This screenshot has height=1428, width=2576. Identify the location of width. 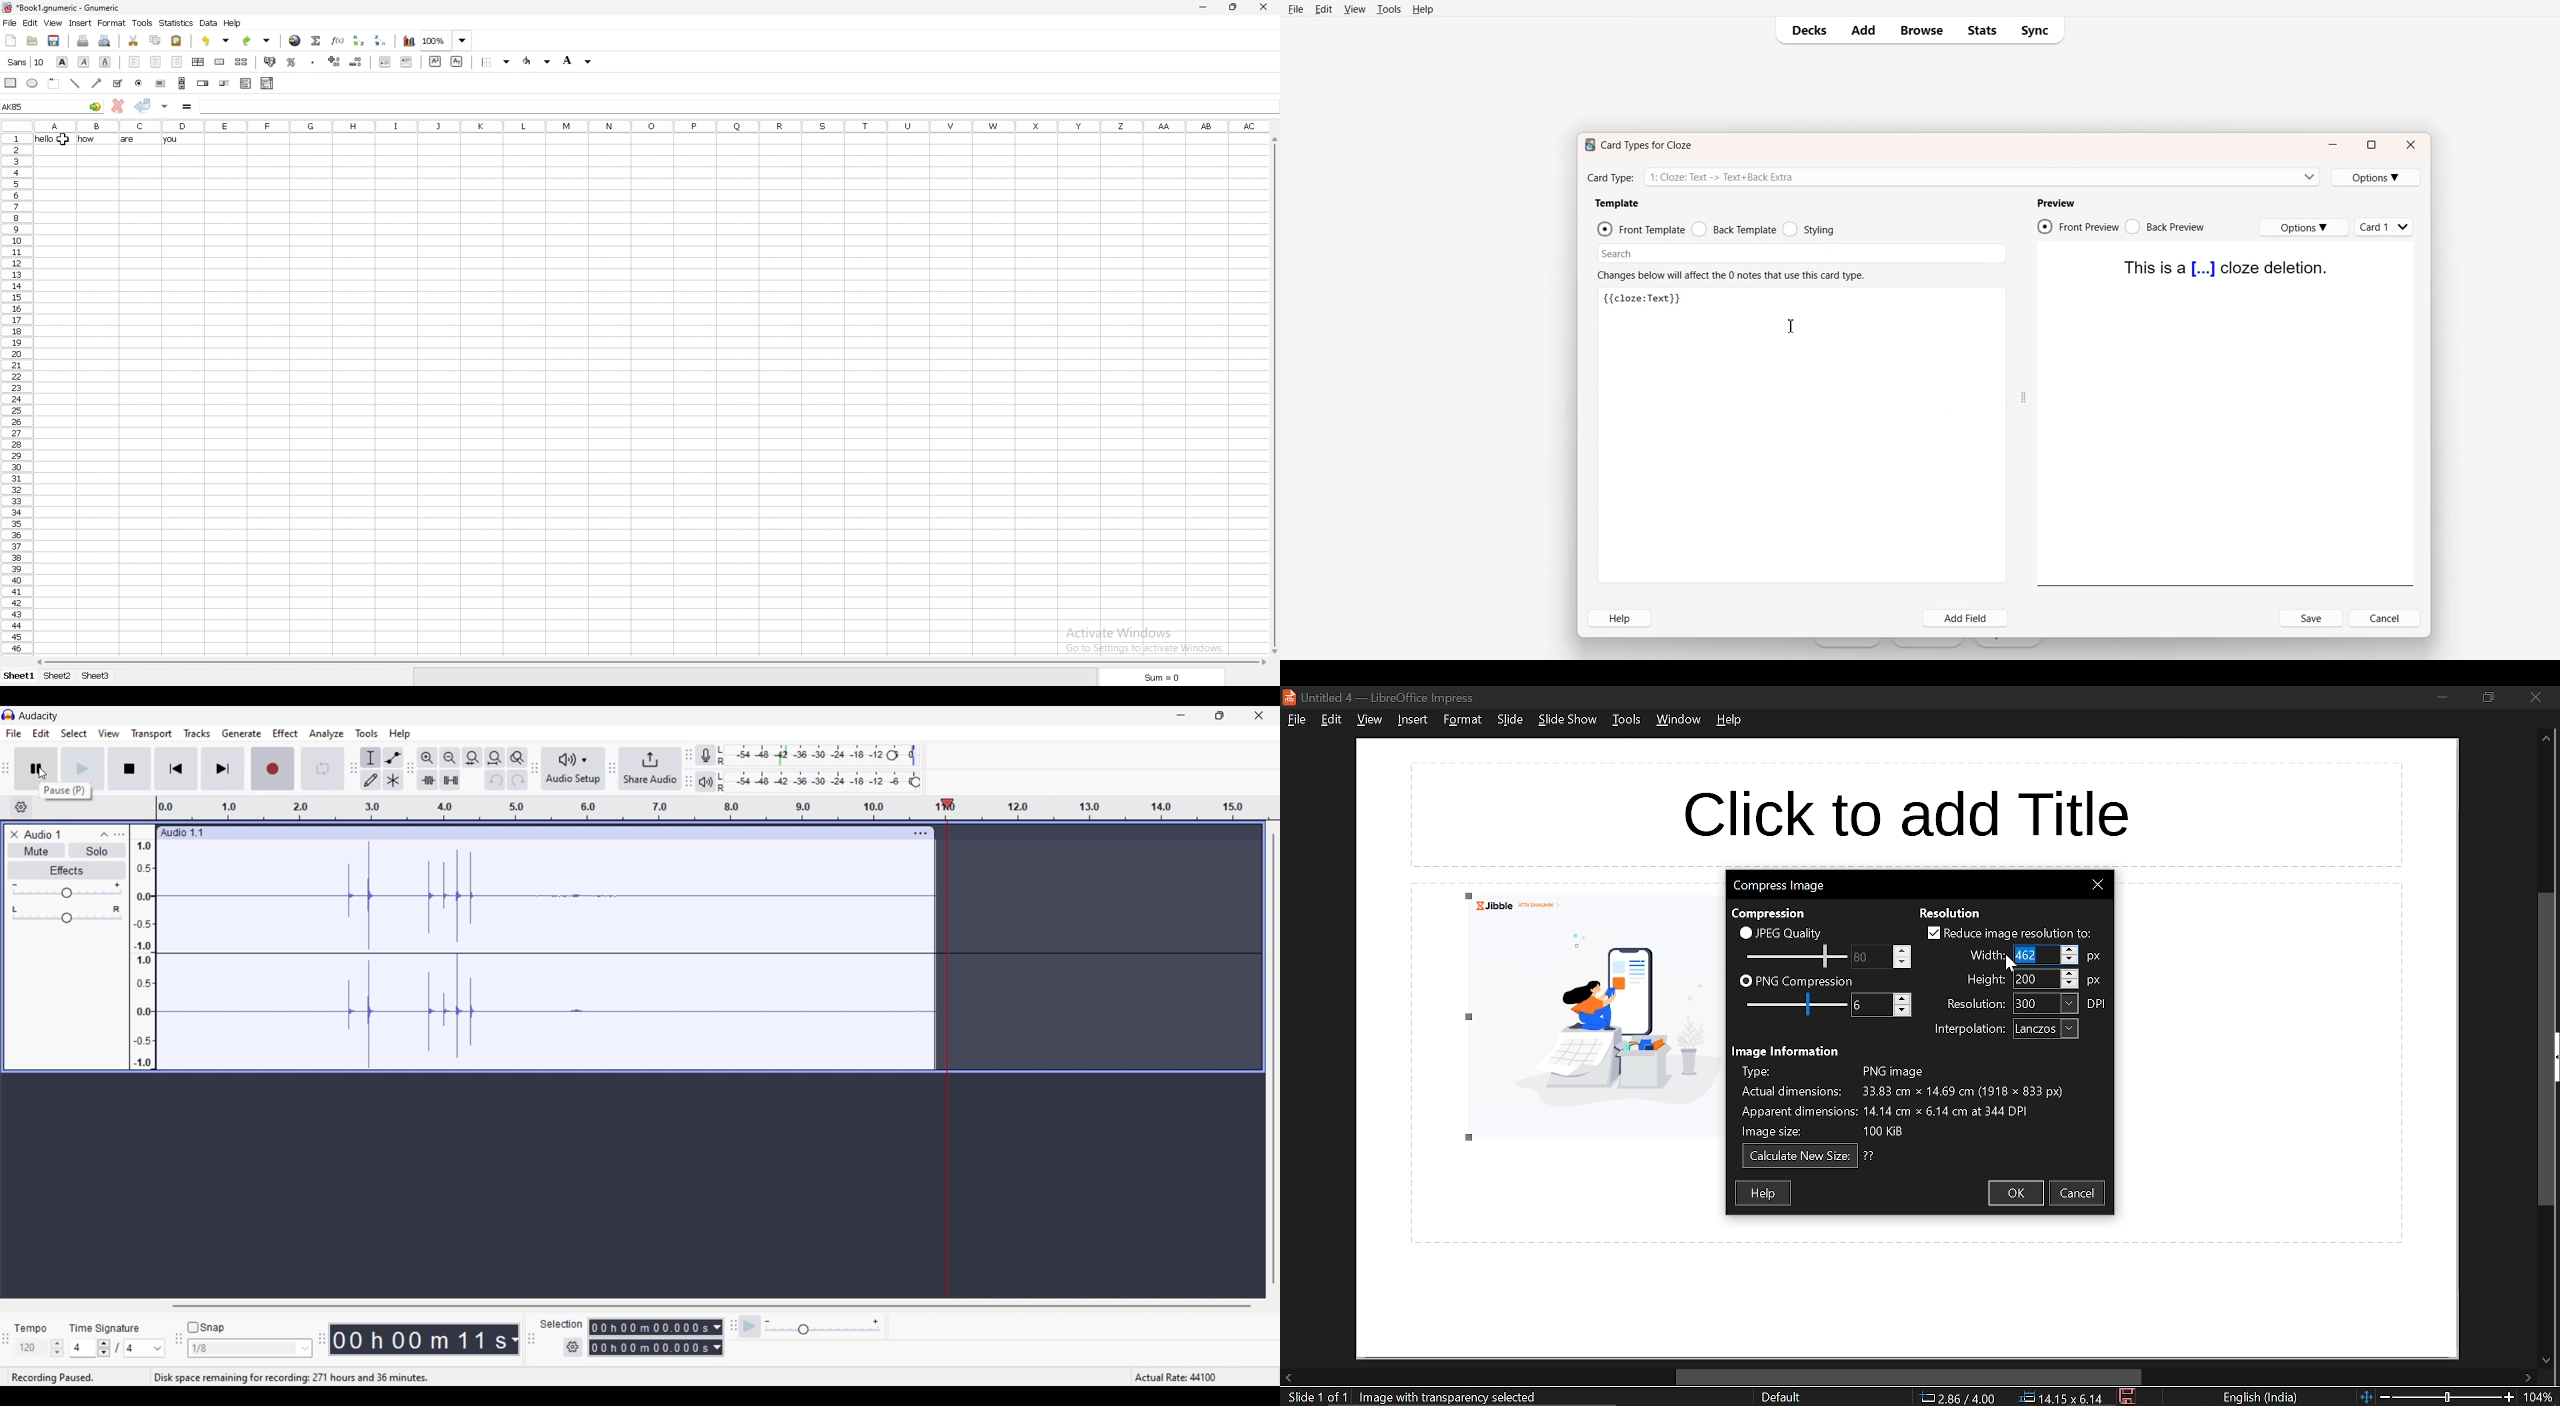
(1984, 954).